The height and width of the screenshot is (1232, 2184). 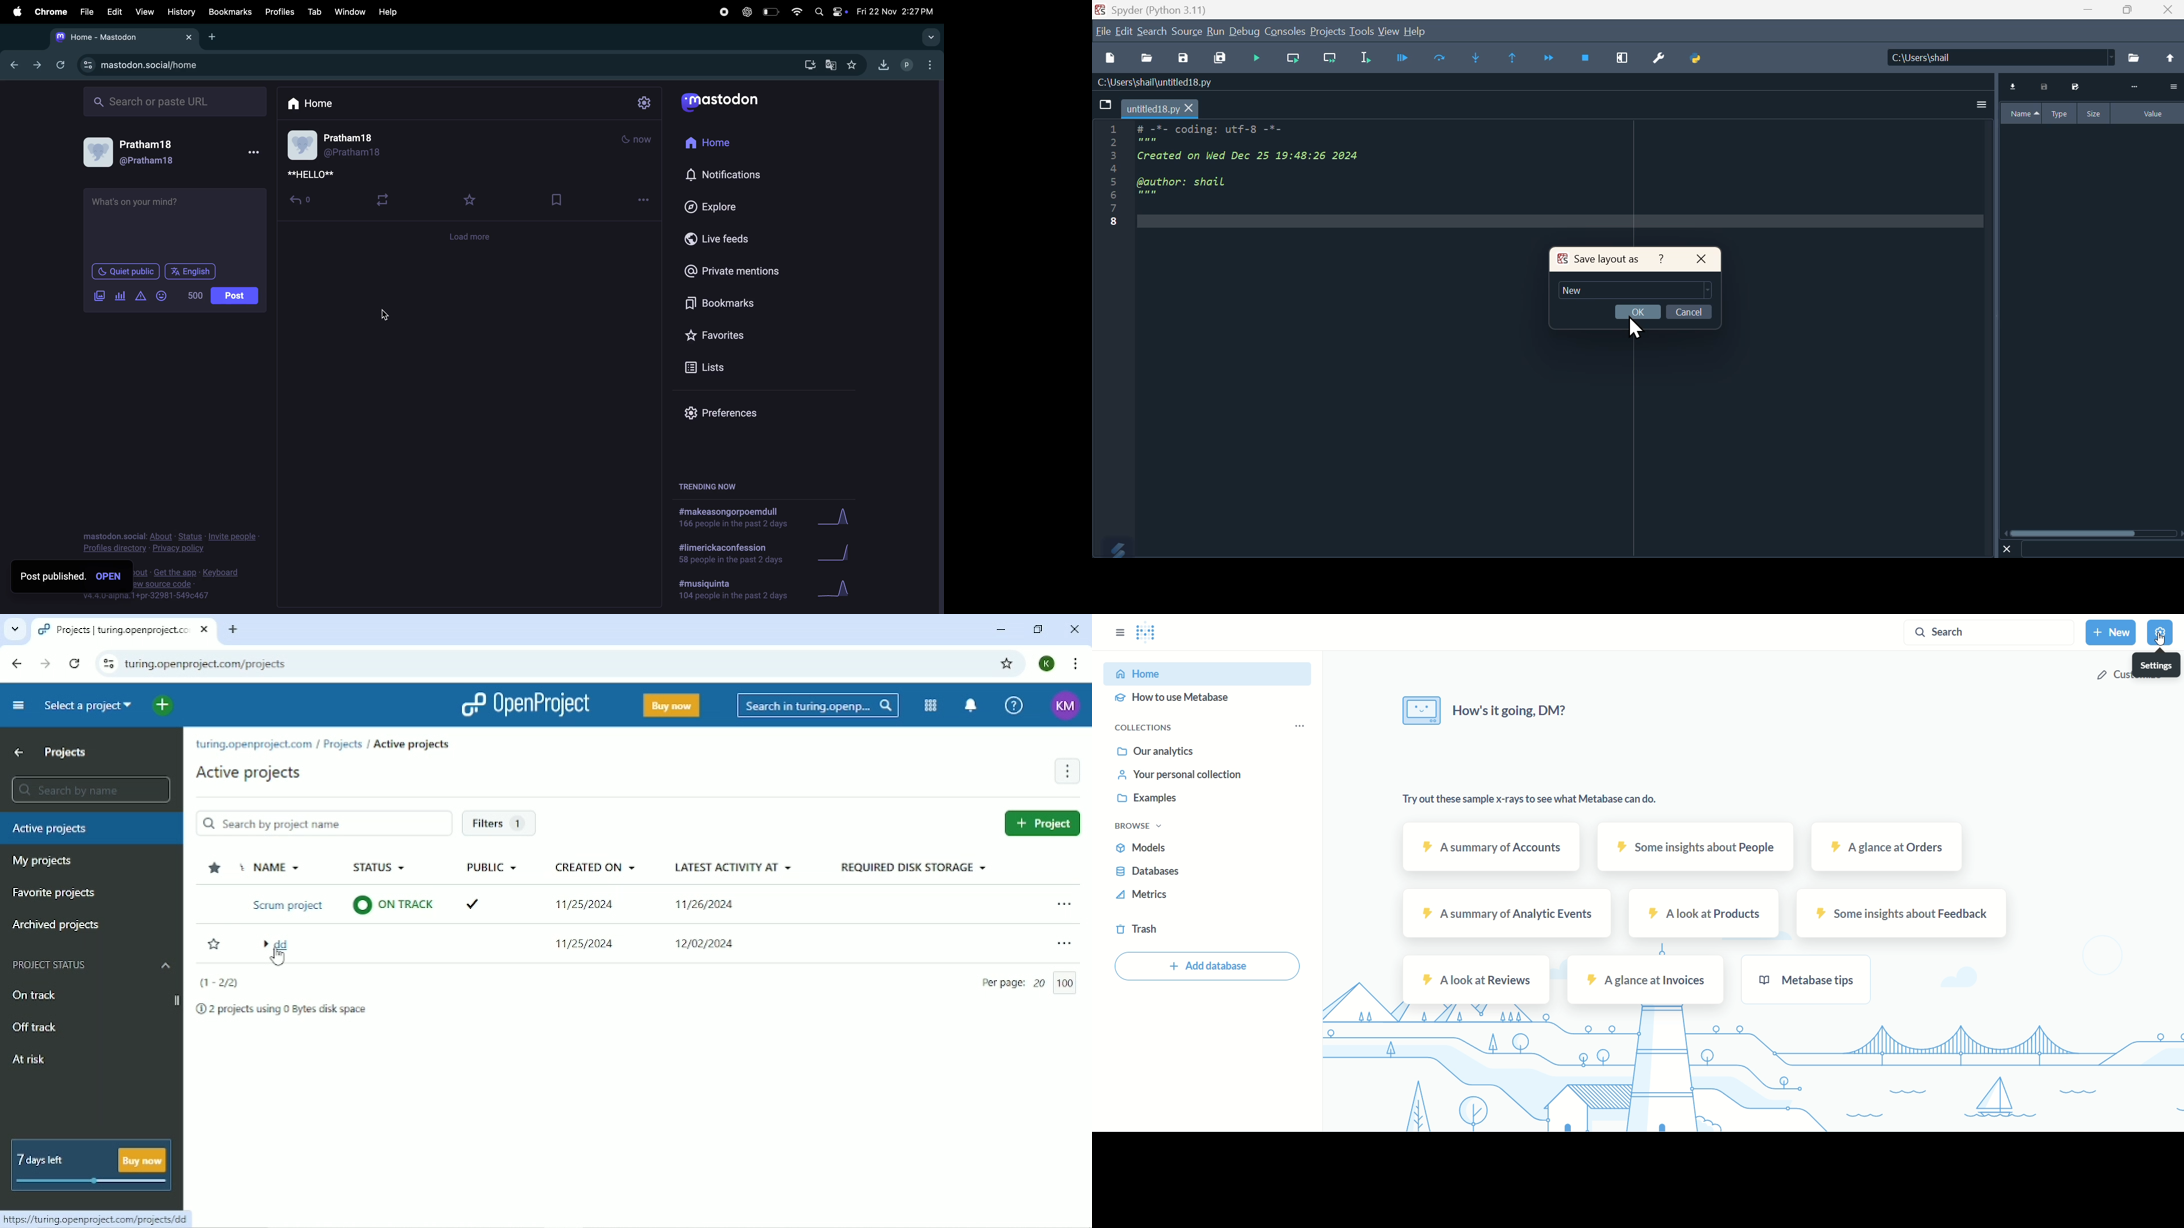 I want to click on battery, so click(x=773, y=13).